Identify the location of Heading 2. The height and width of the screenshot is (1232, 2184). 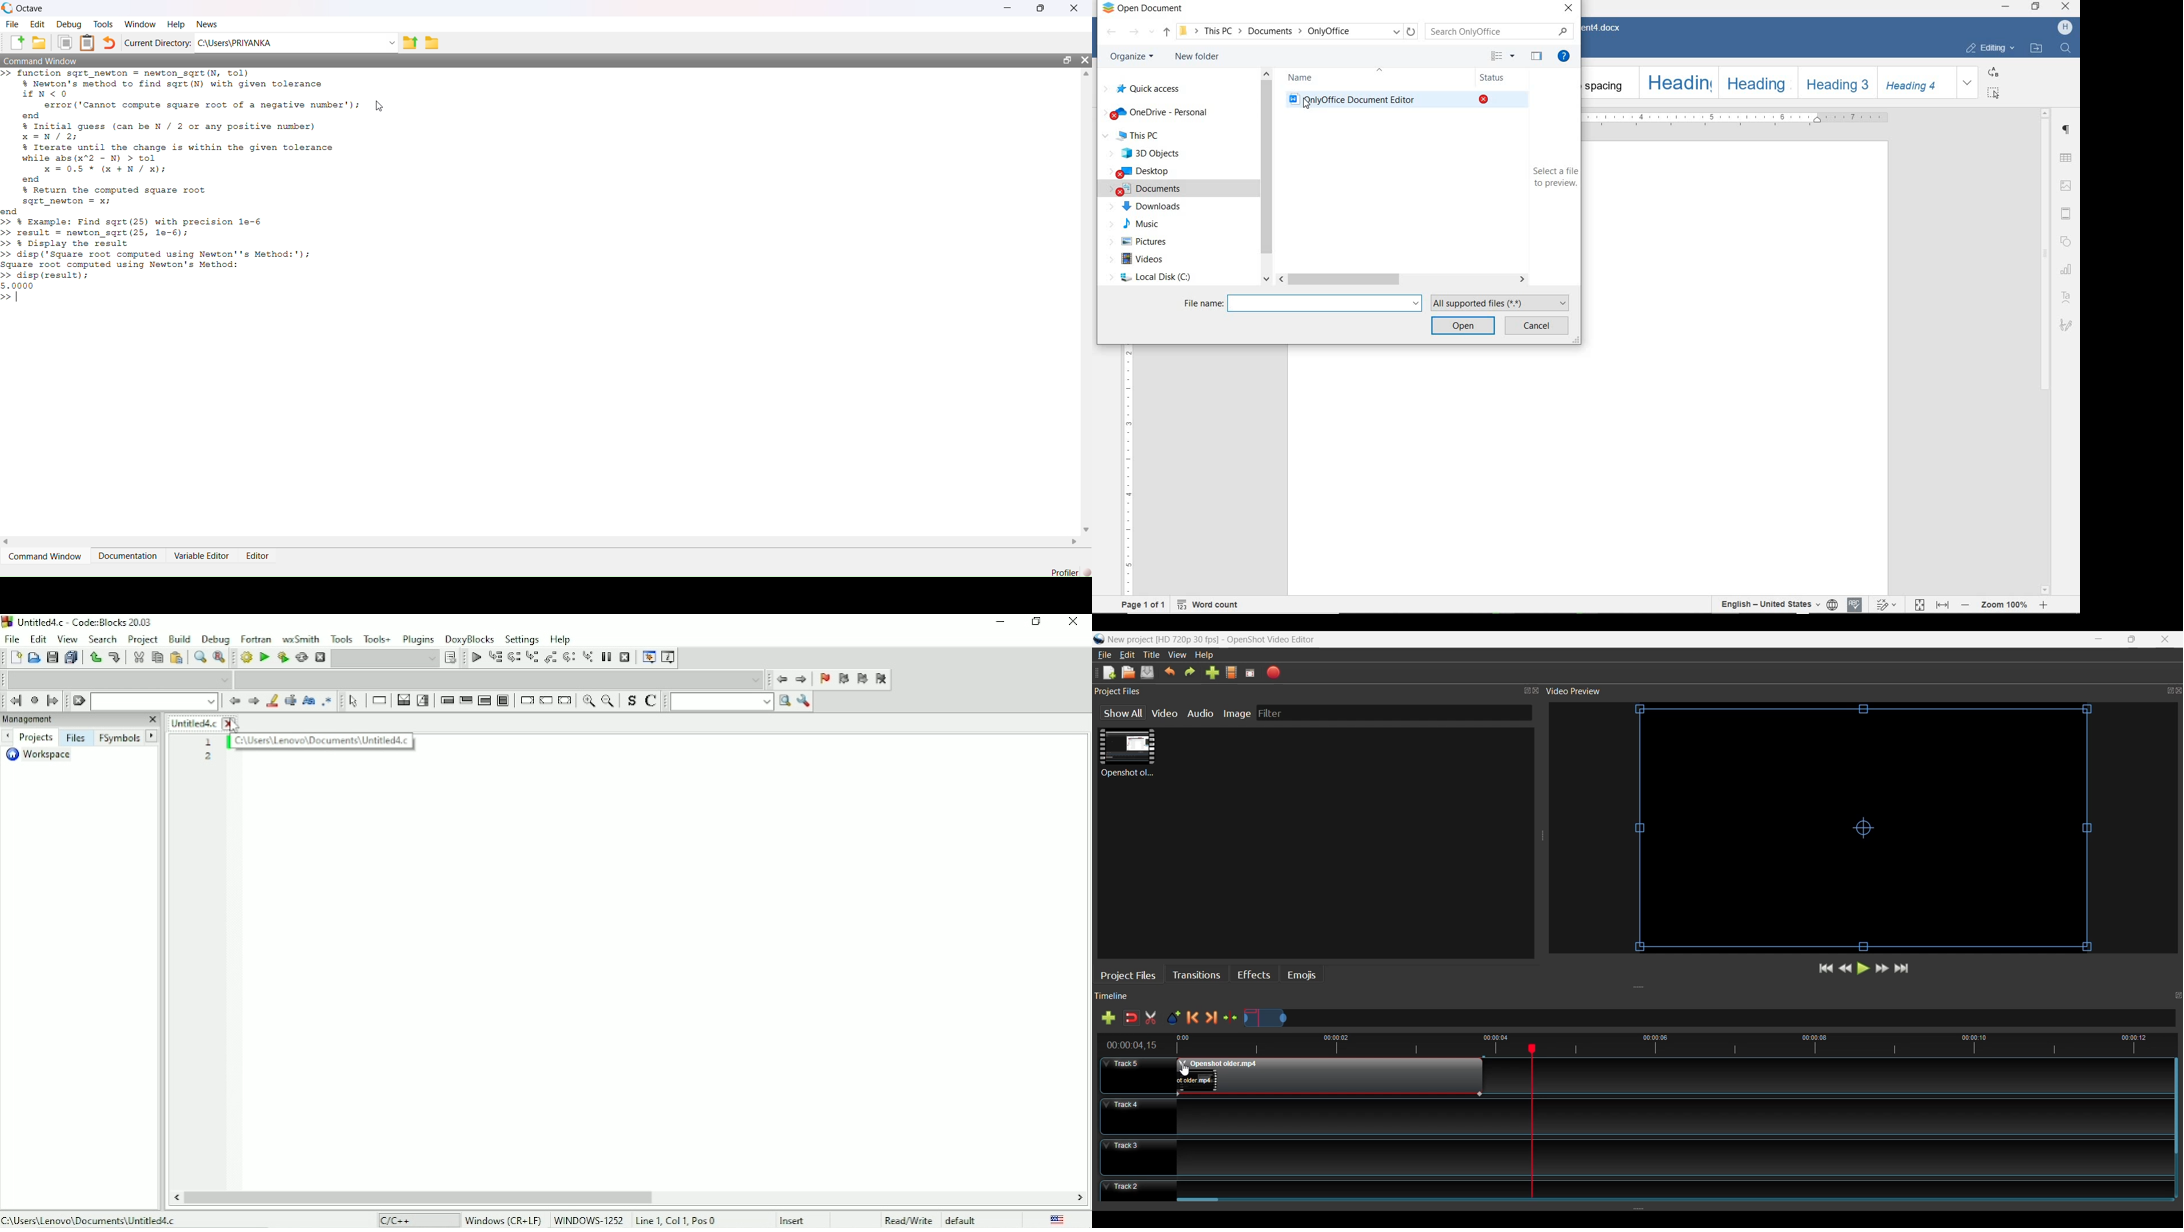
(1760, 83).